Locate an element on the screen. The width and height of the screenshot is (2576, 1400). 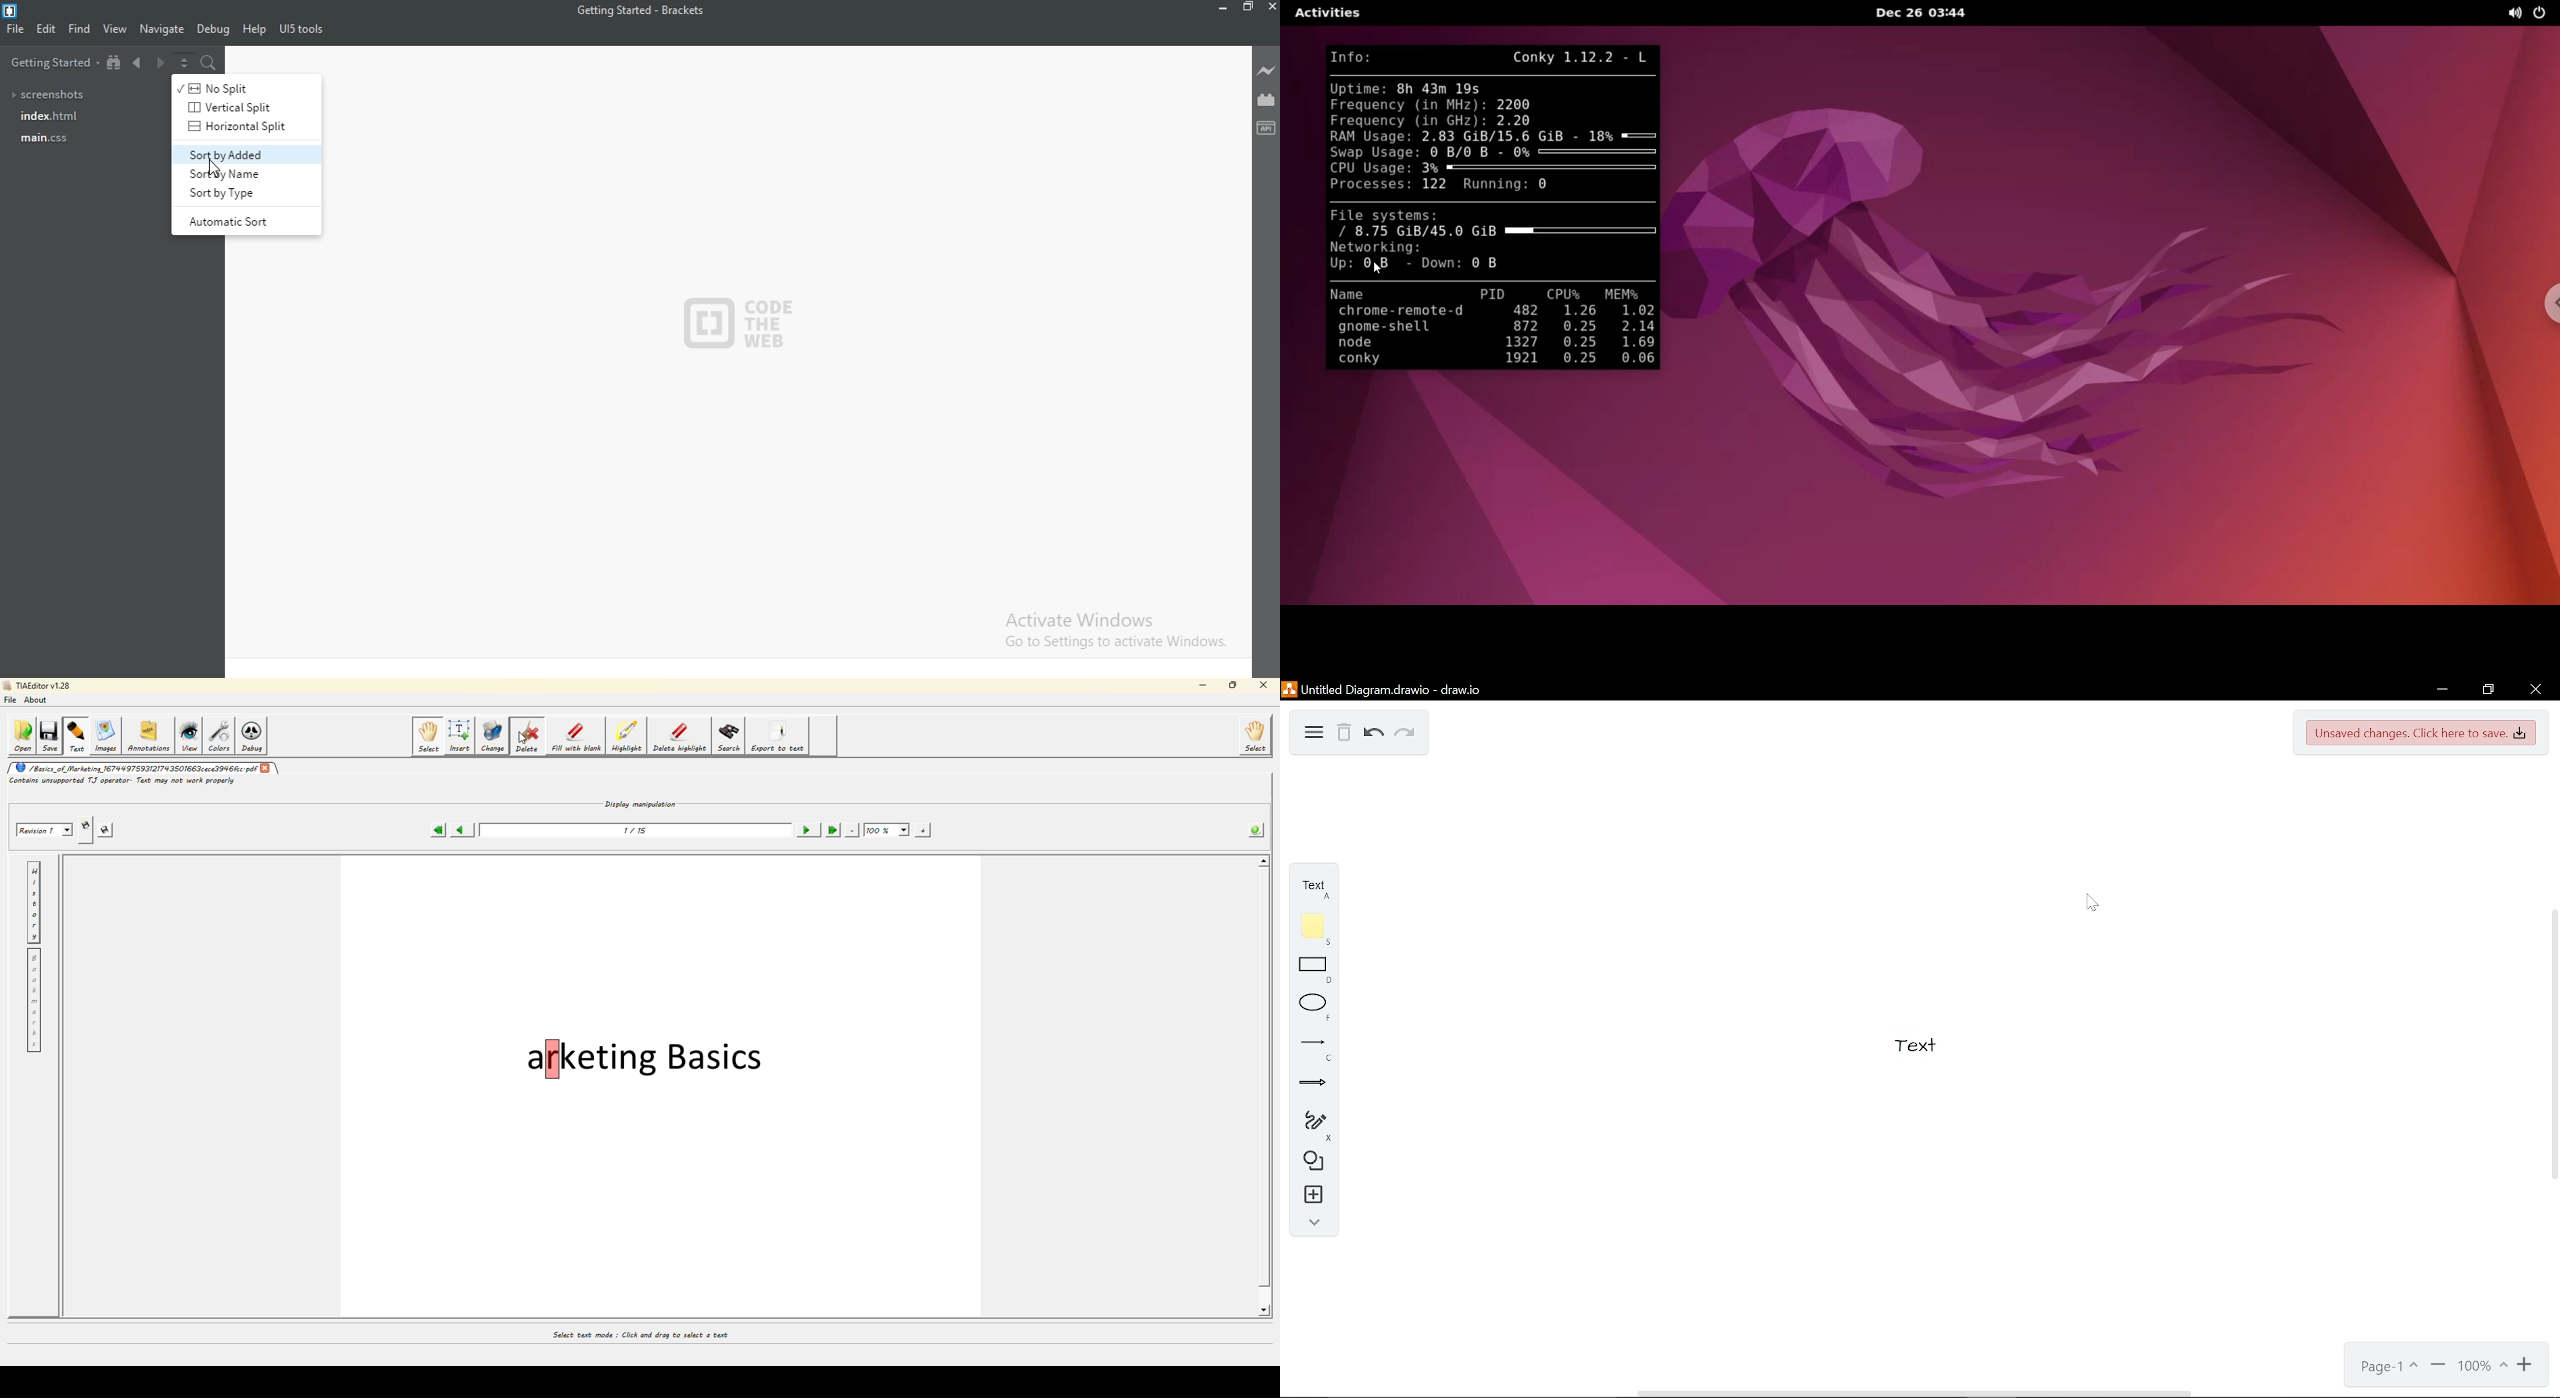
Screenshots is located at coordinates (51, 96).